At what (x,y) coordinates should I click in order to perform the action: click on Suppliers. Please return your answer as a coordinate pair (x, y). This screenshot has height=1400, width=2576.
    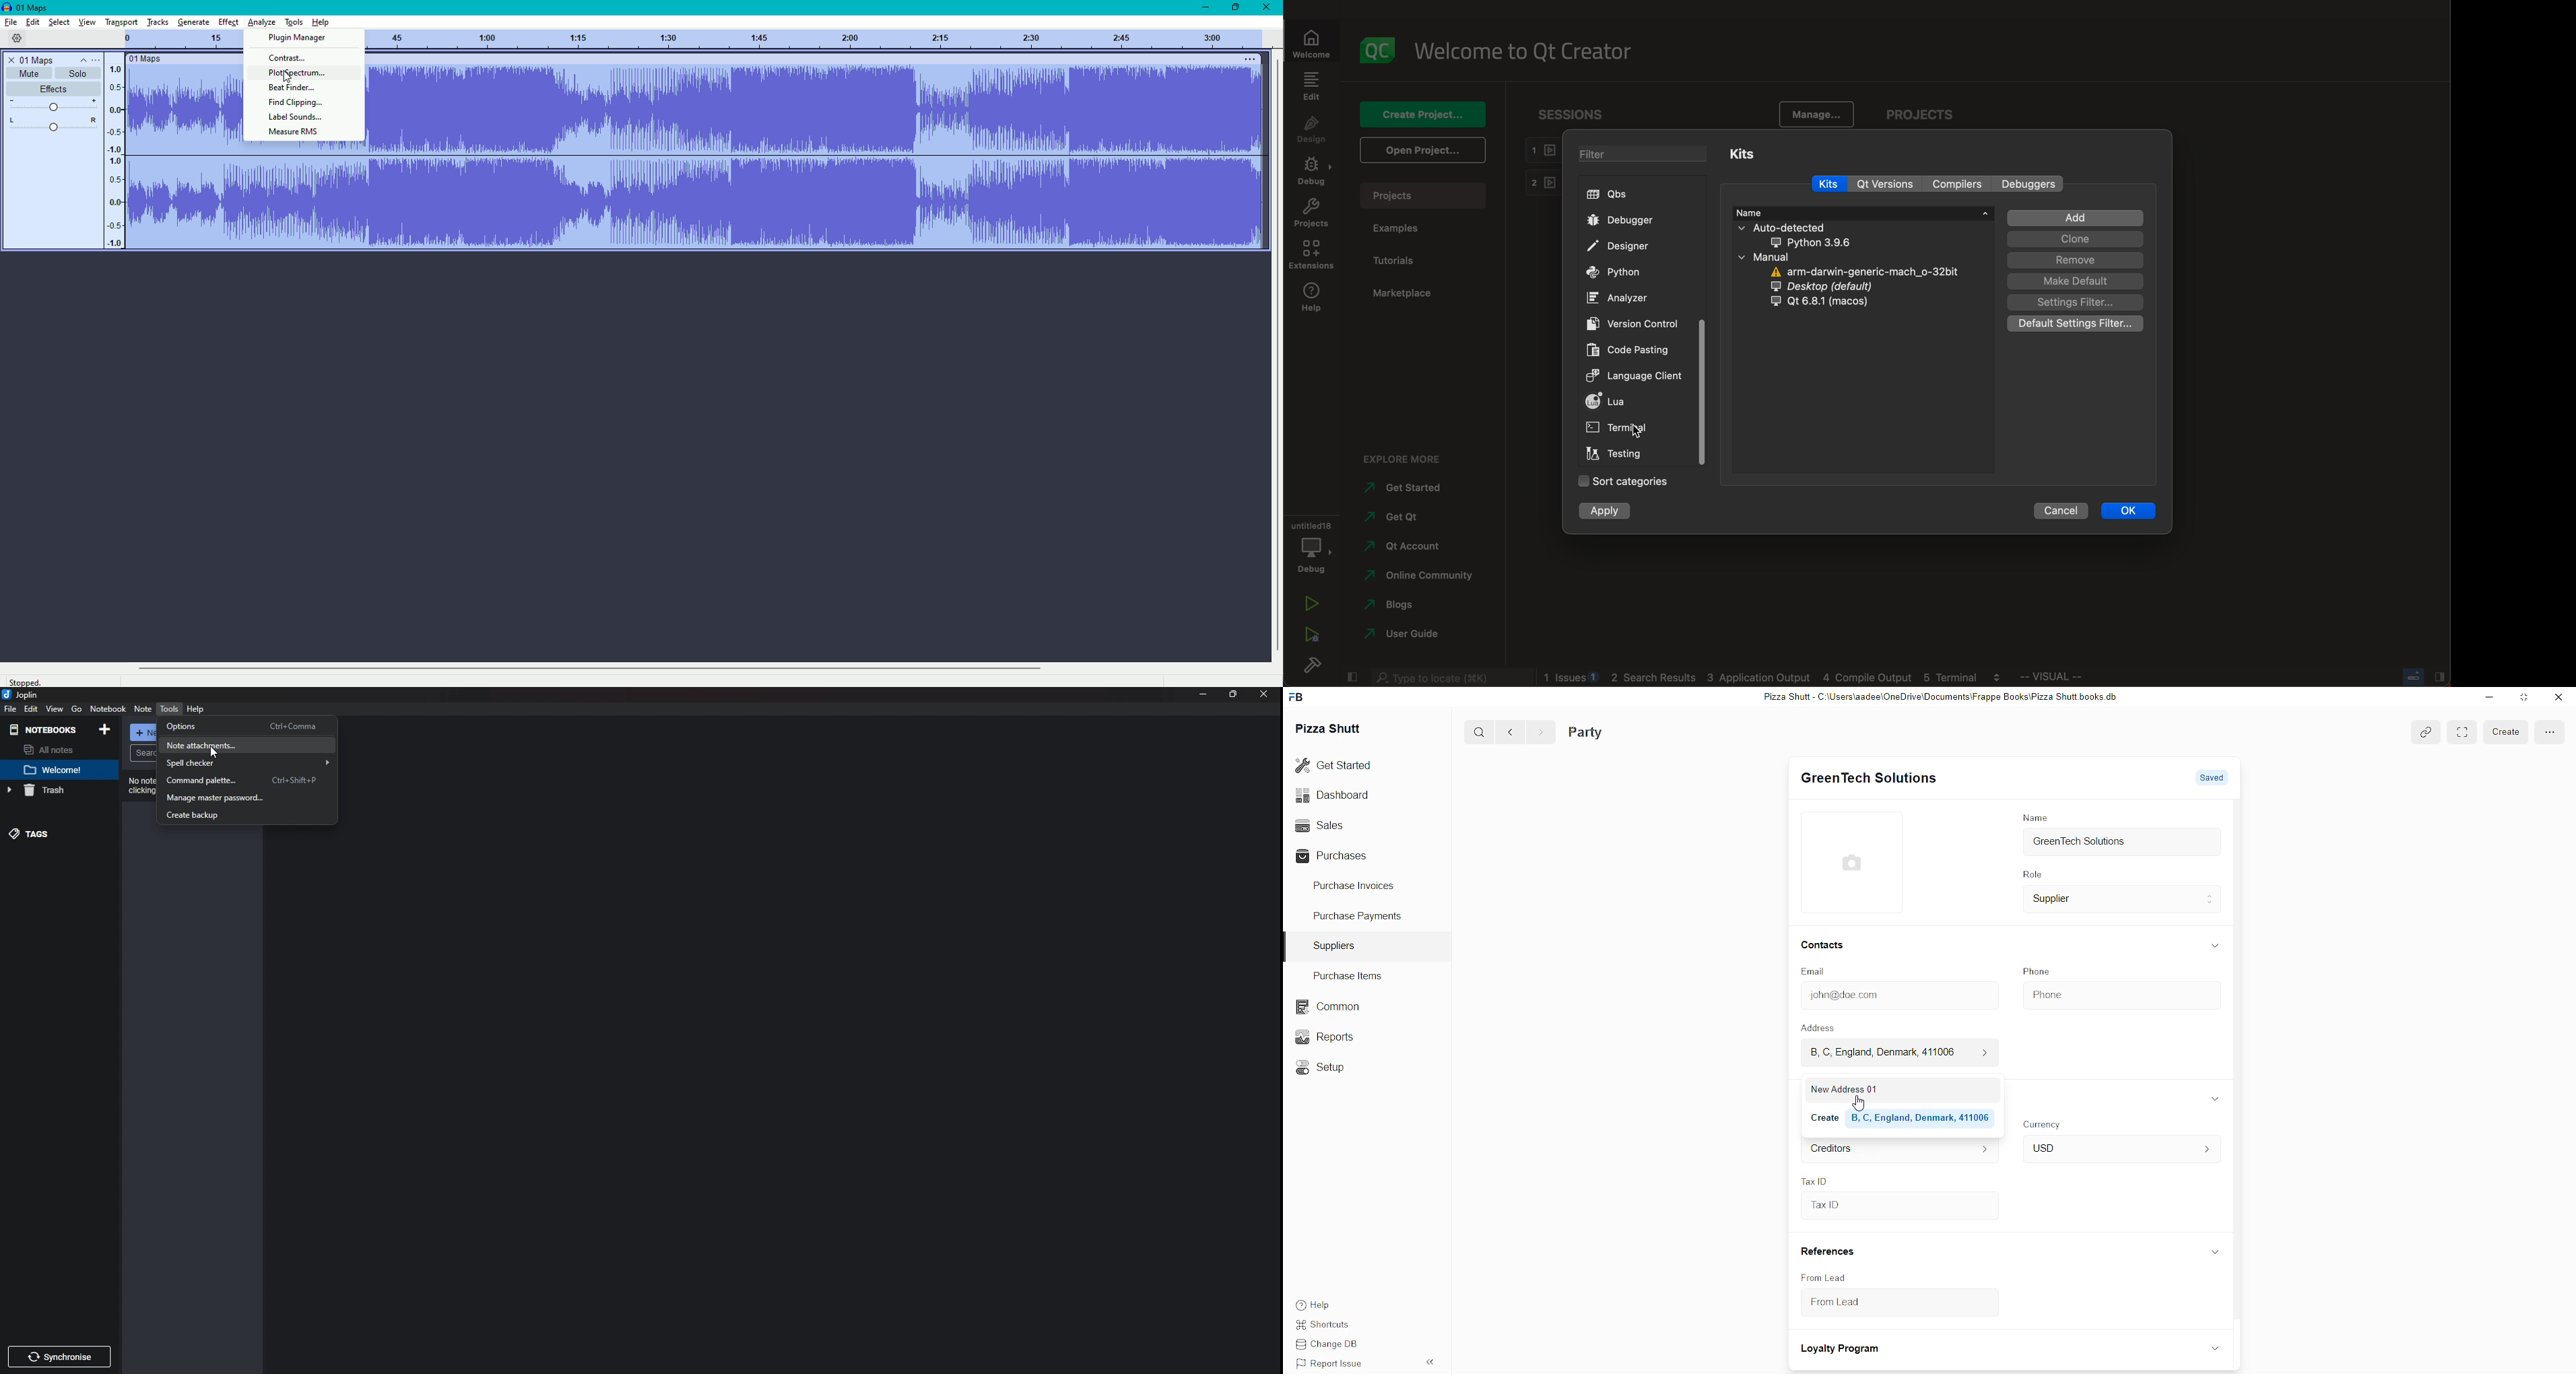
    Looking at the image, I should click on (1337, 944).